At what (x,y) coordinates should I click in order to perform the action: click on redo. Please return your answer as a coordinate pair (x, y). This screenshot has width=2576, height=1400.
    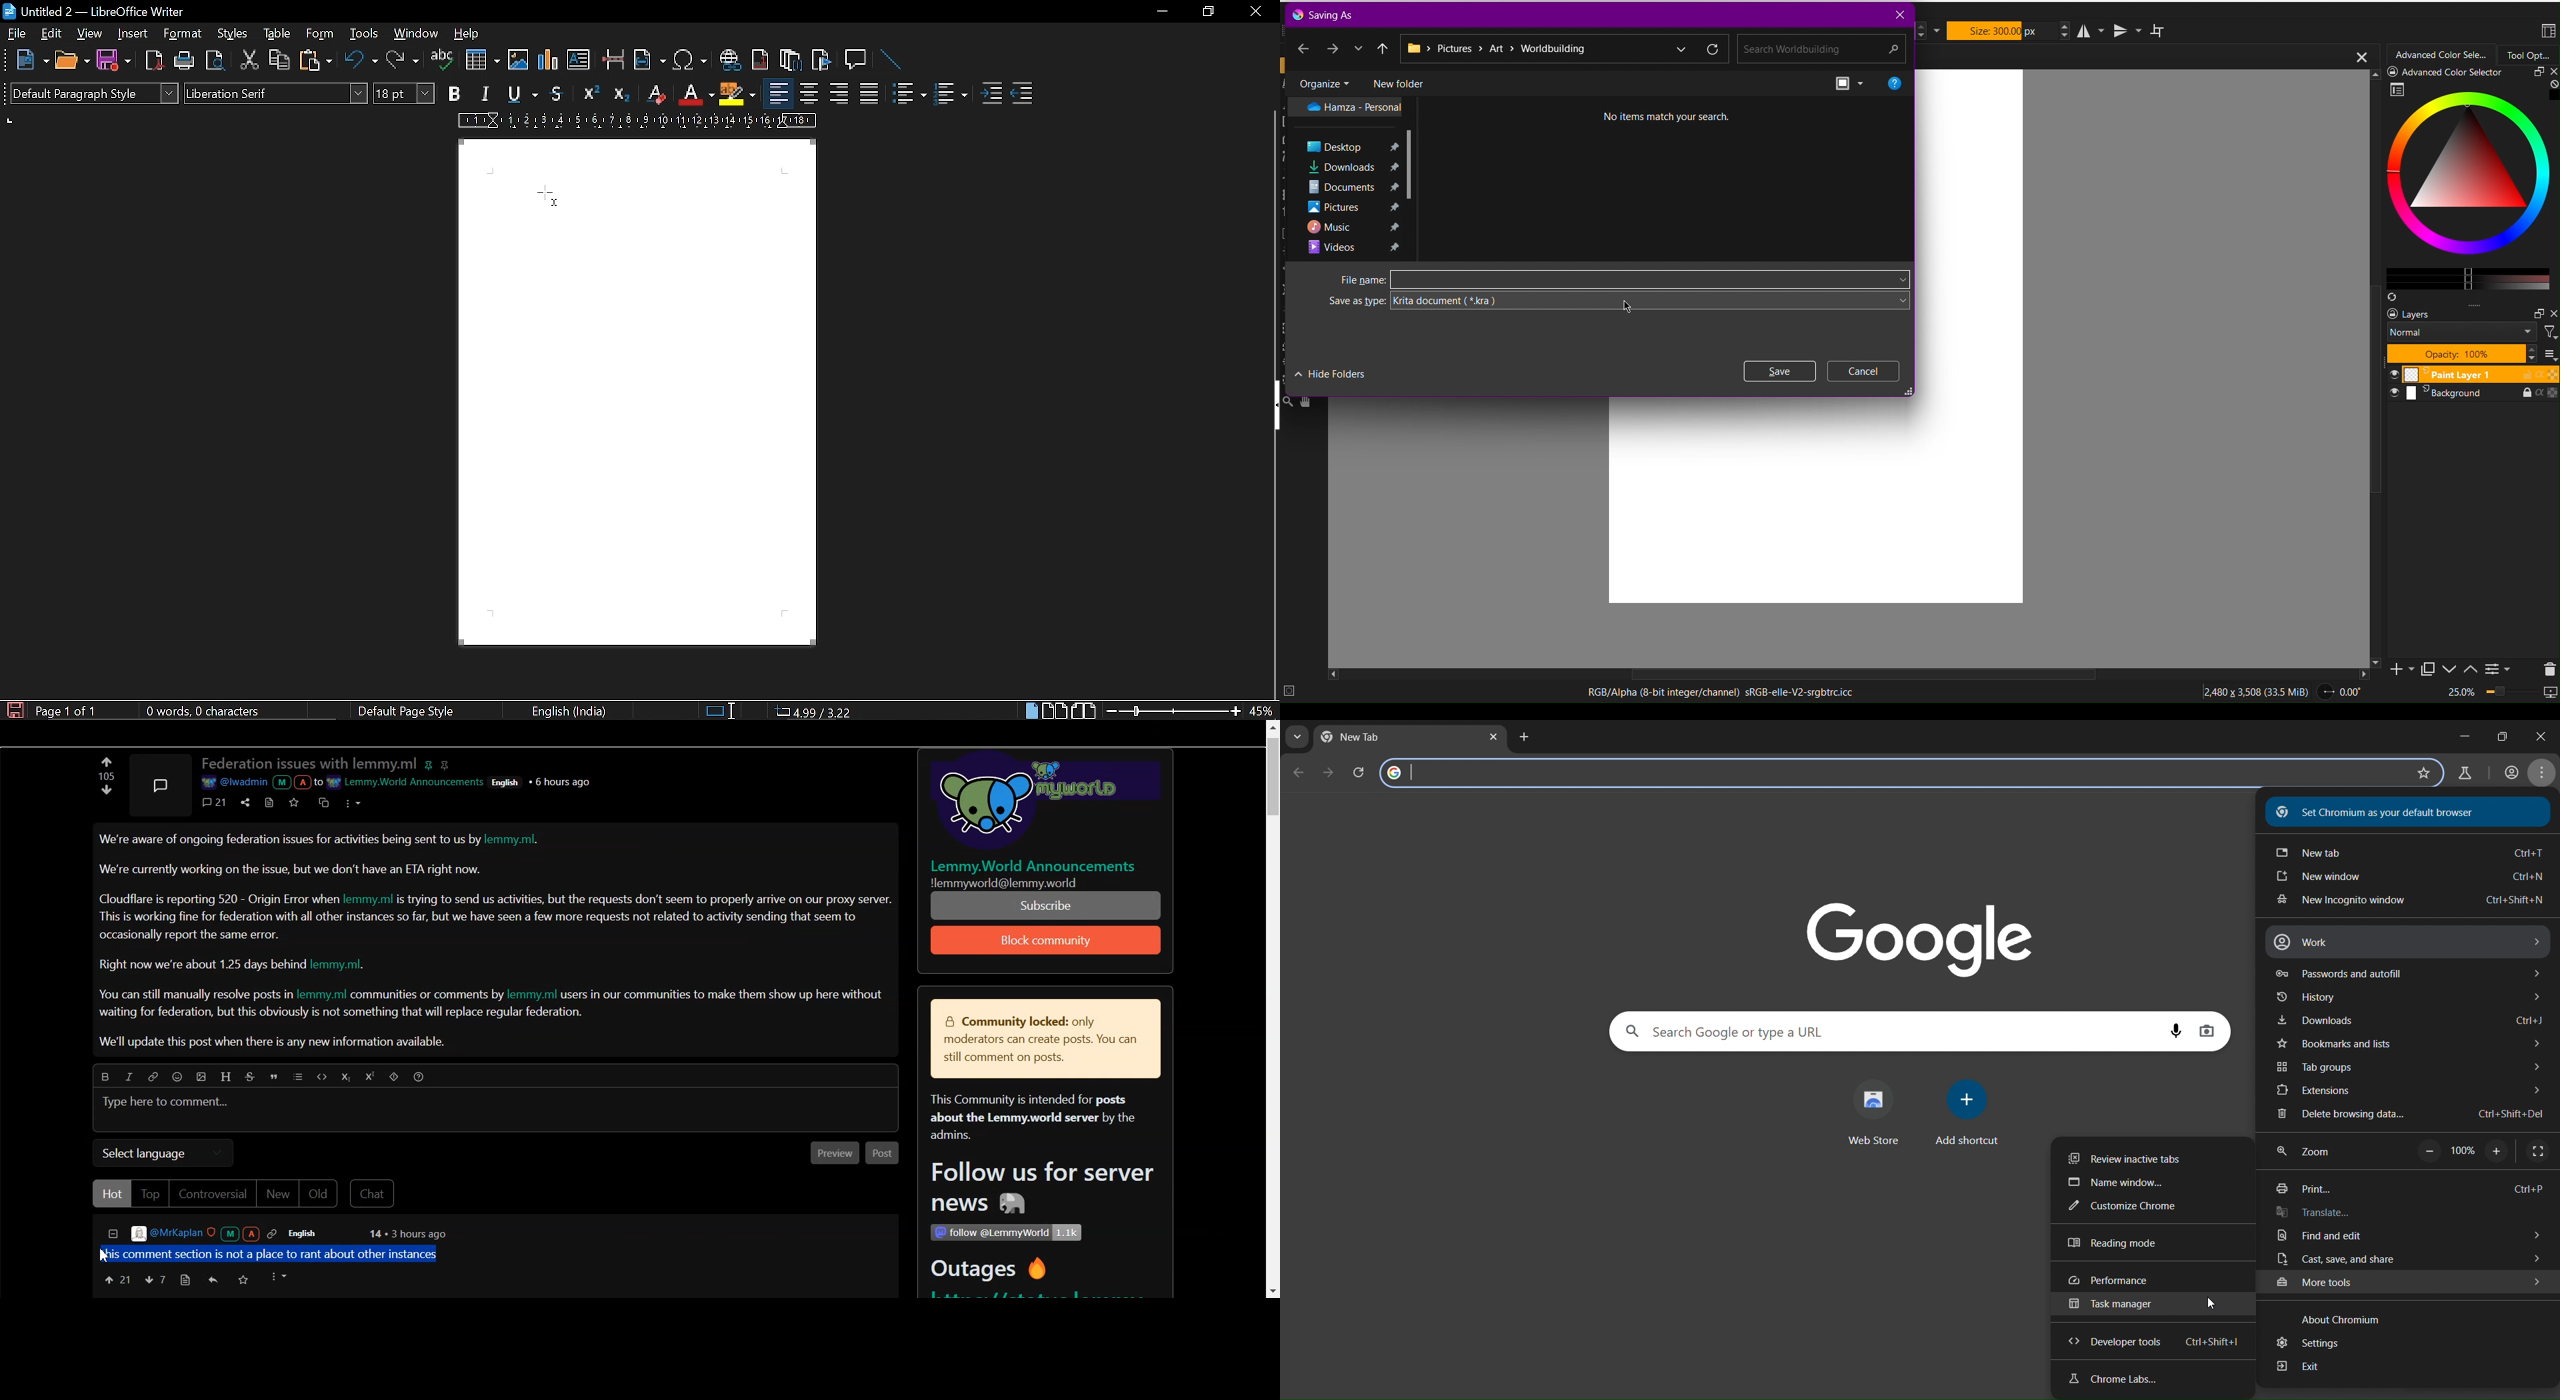
    Looking at the image, I should click on (402, 62).